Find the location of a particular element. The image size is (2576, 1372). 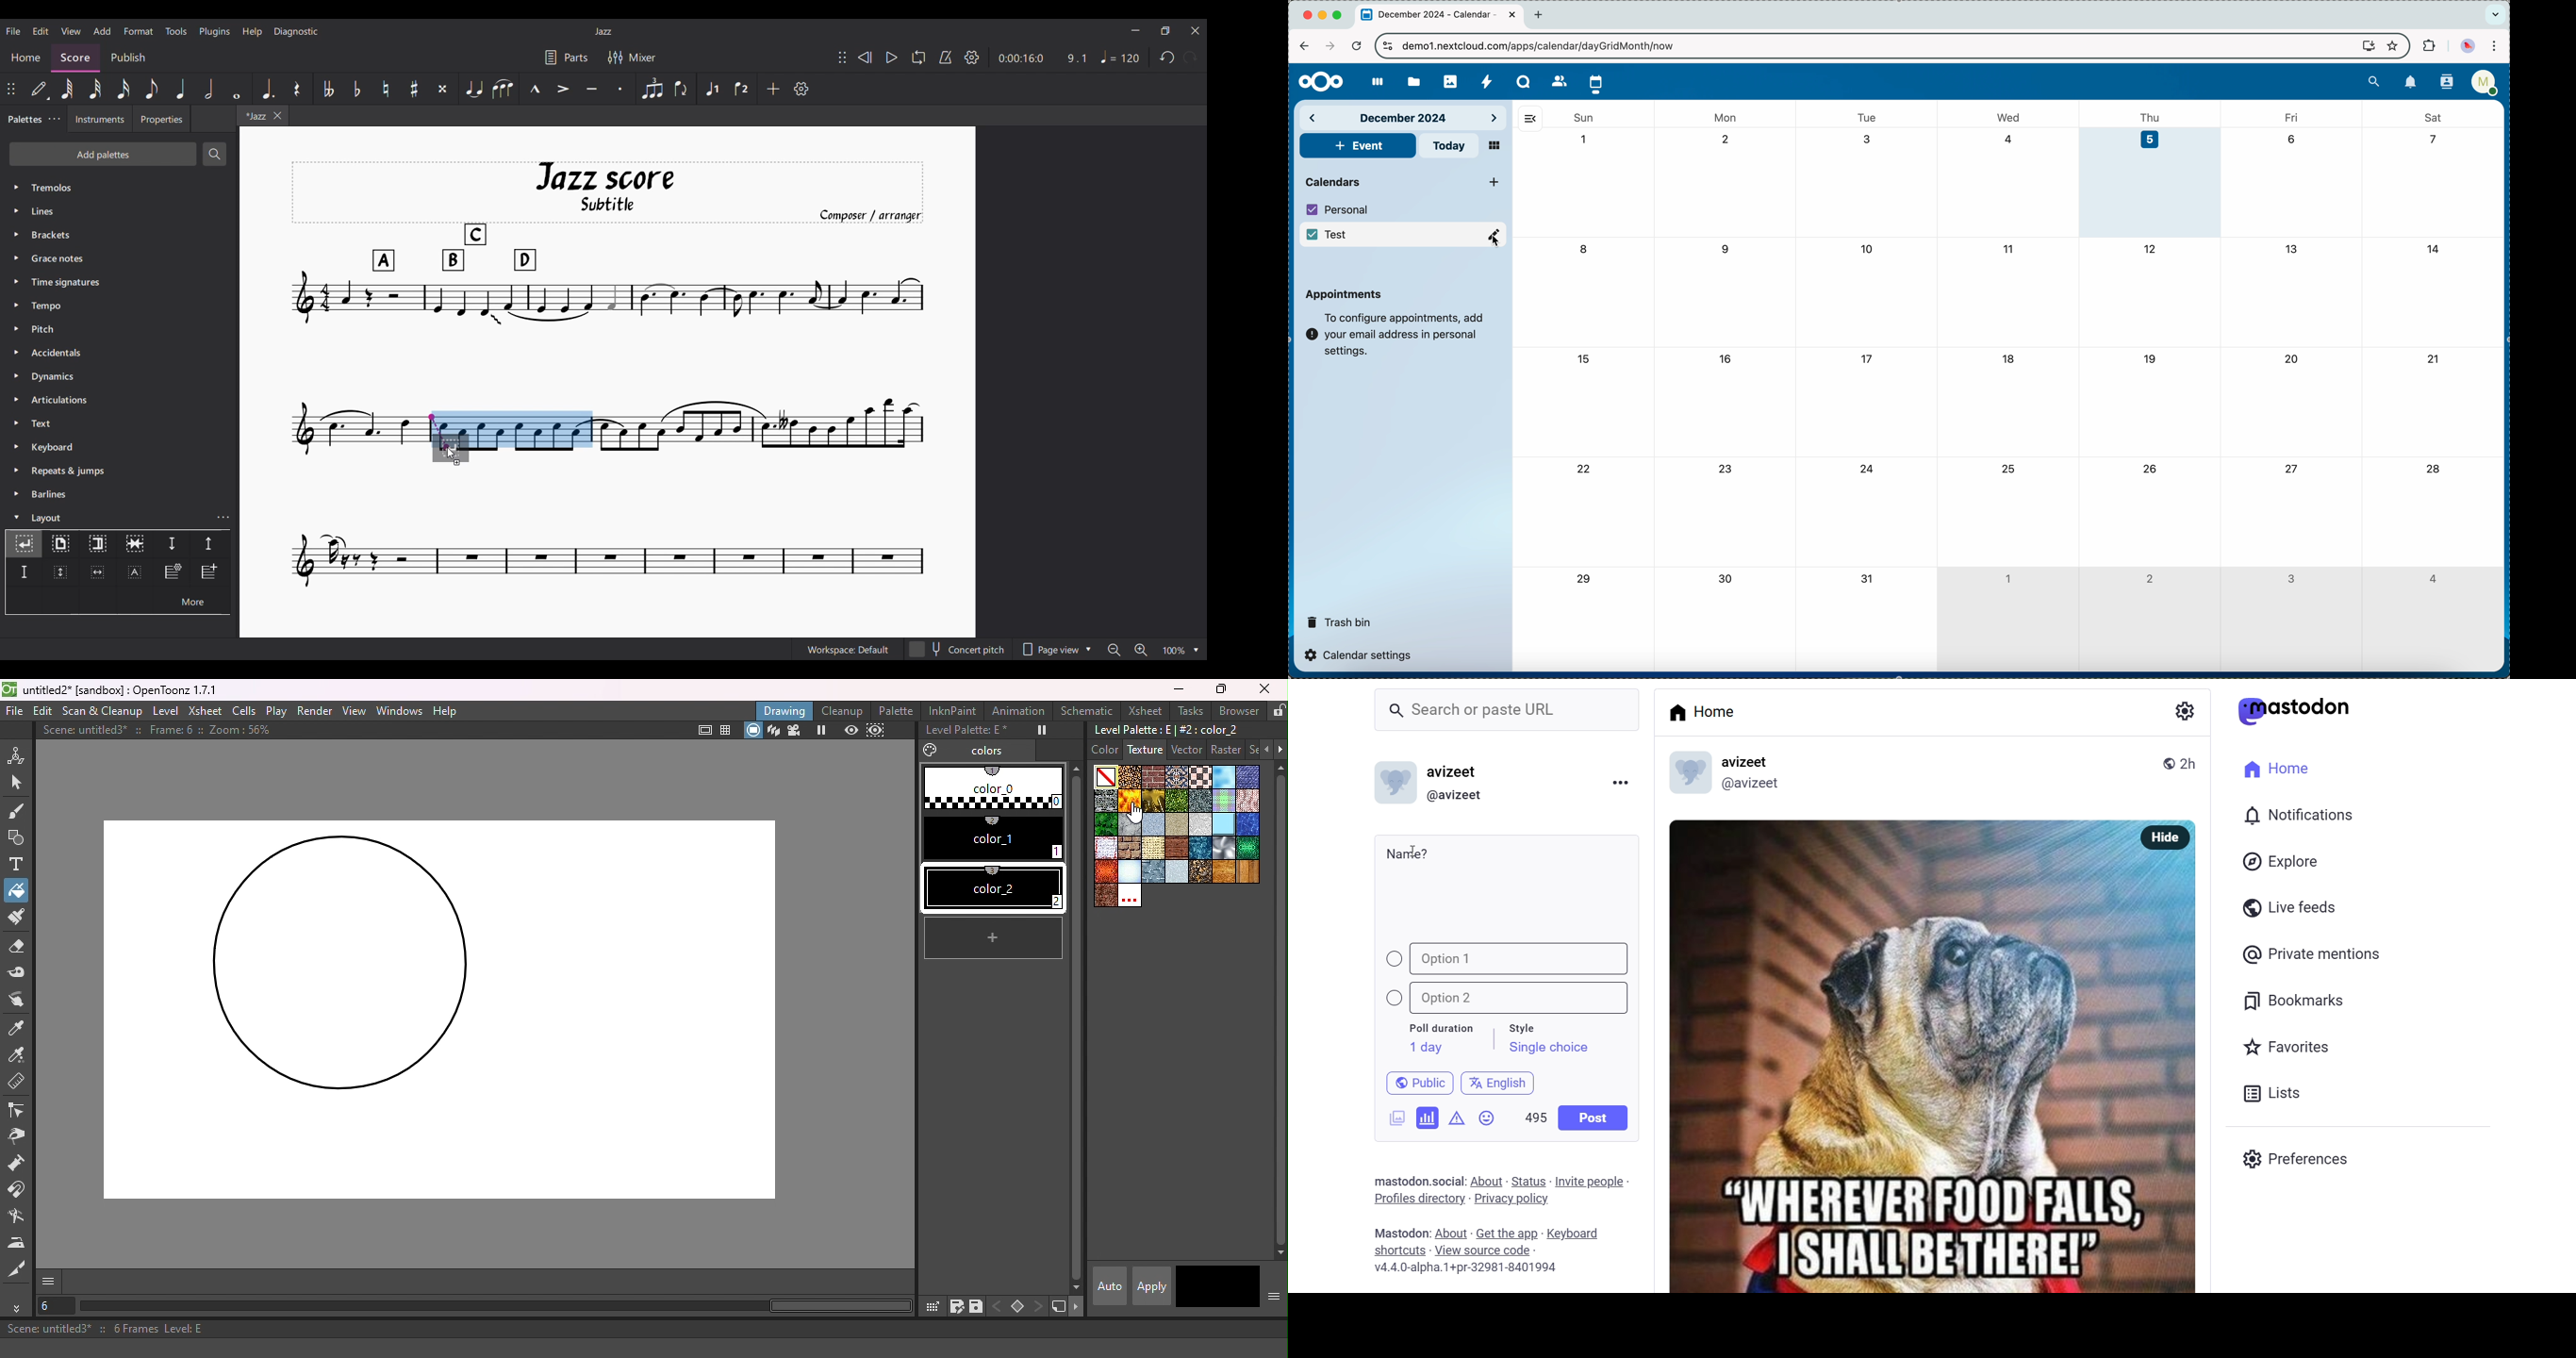

Half note is located at coordinates (209, 89).